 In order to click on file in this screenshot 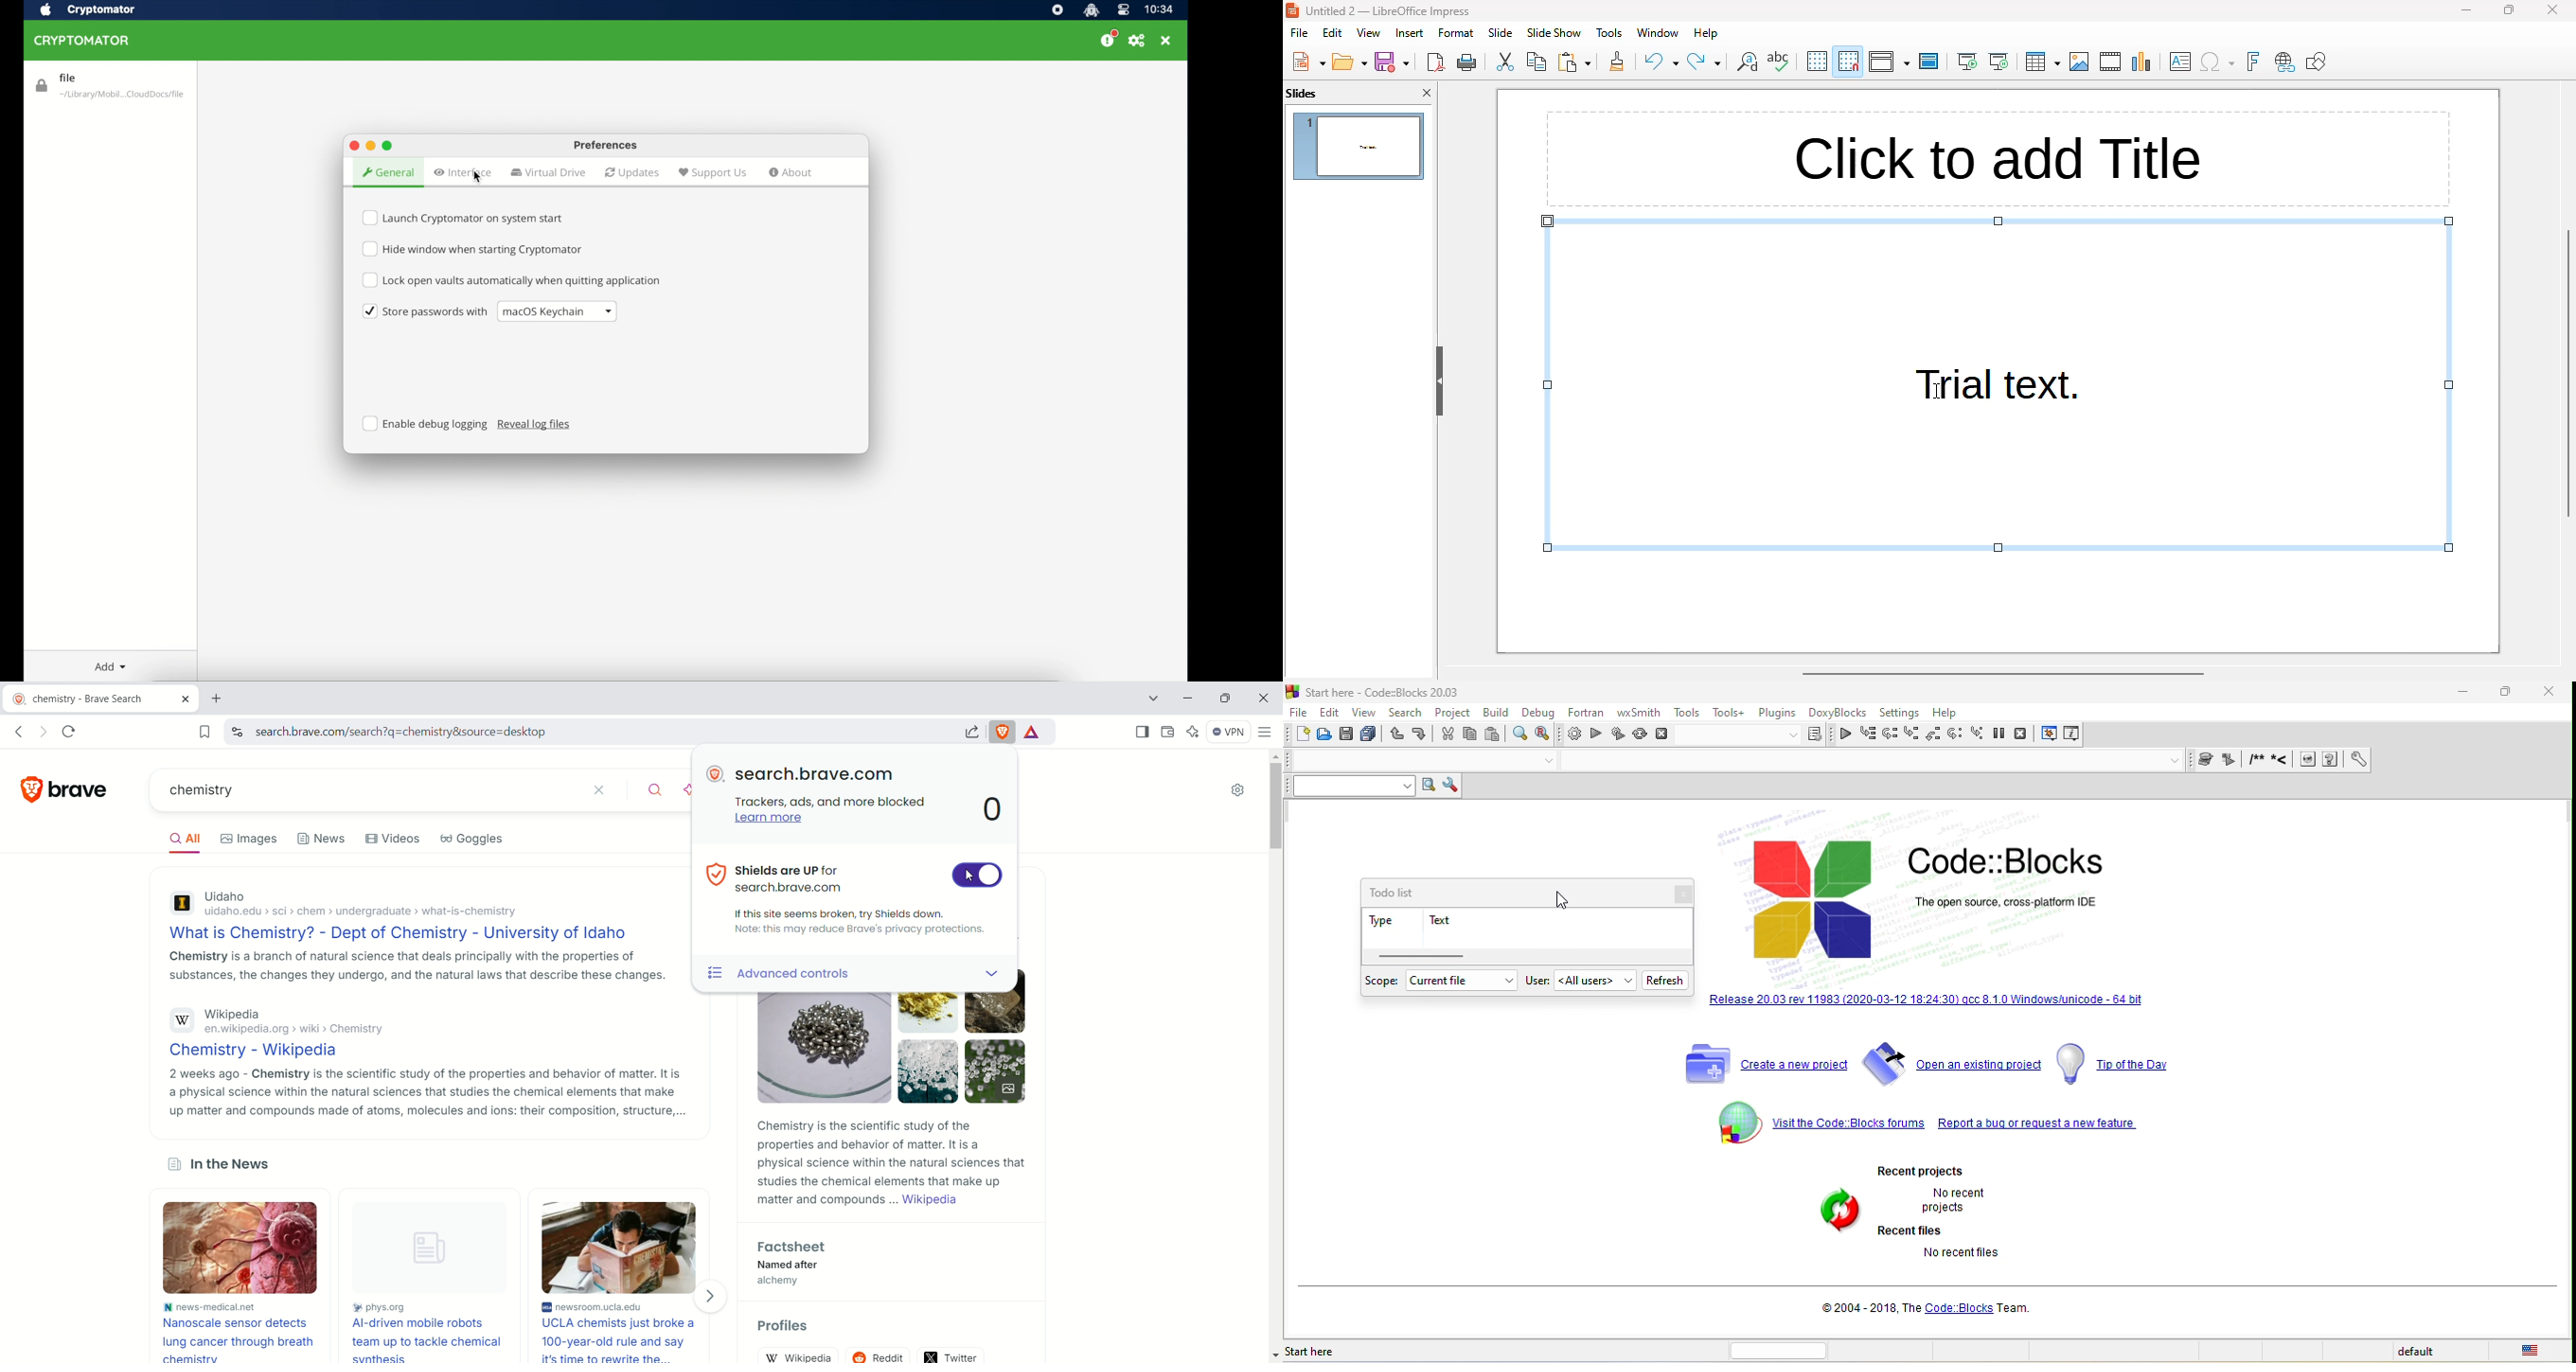, I will do `click(1299, 32)`.